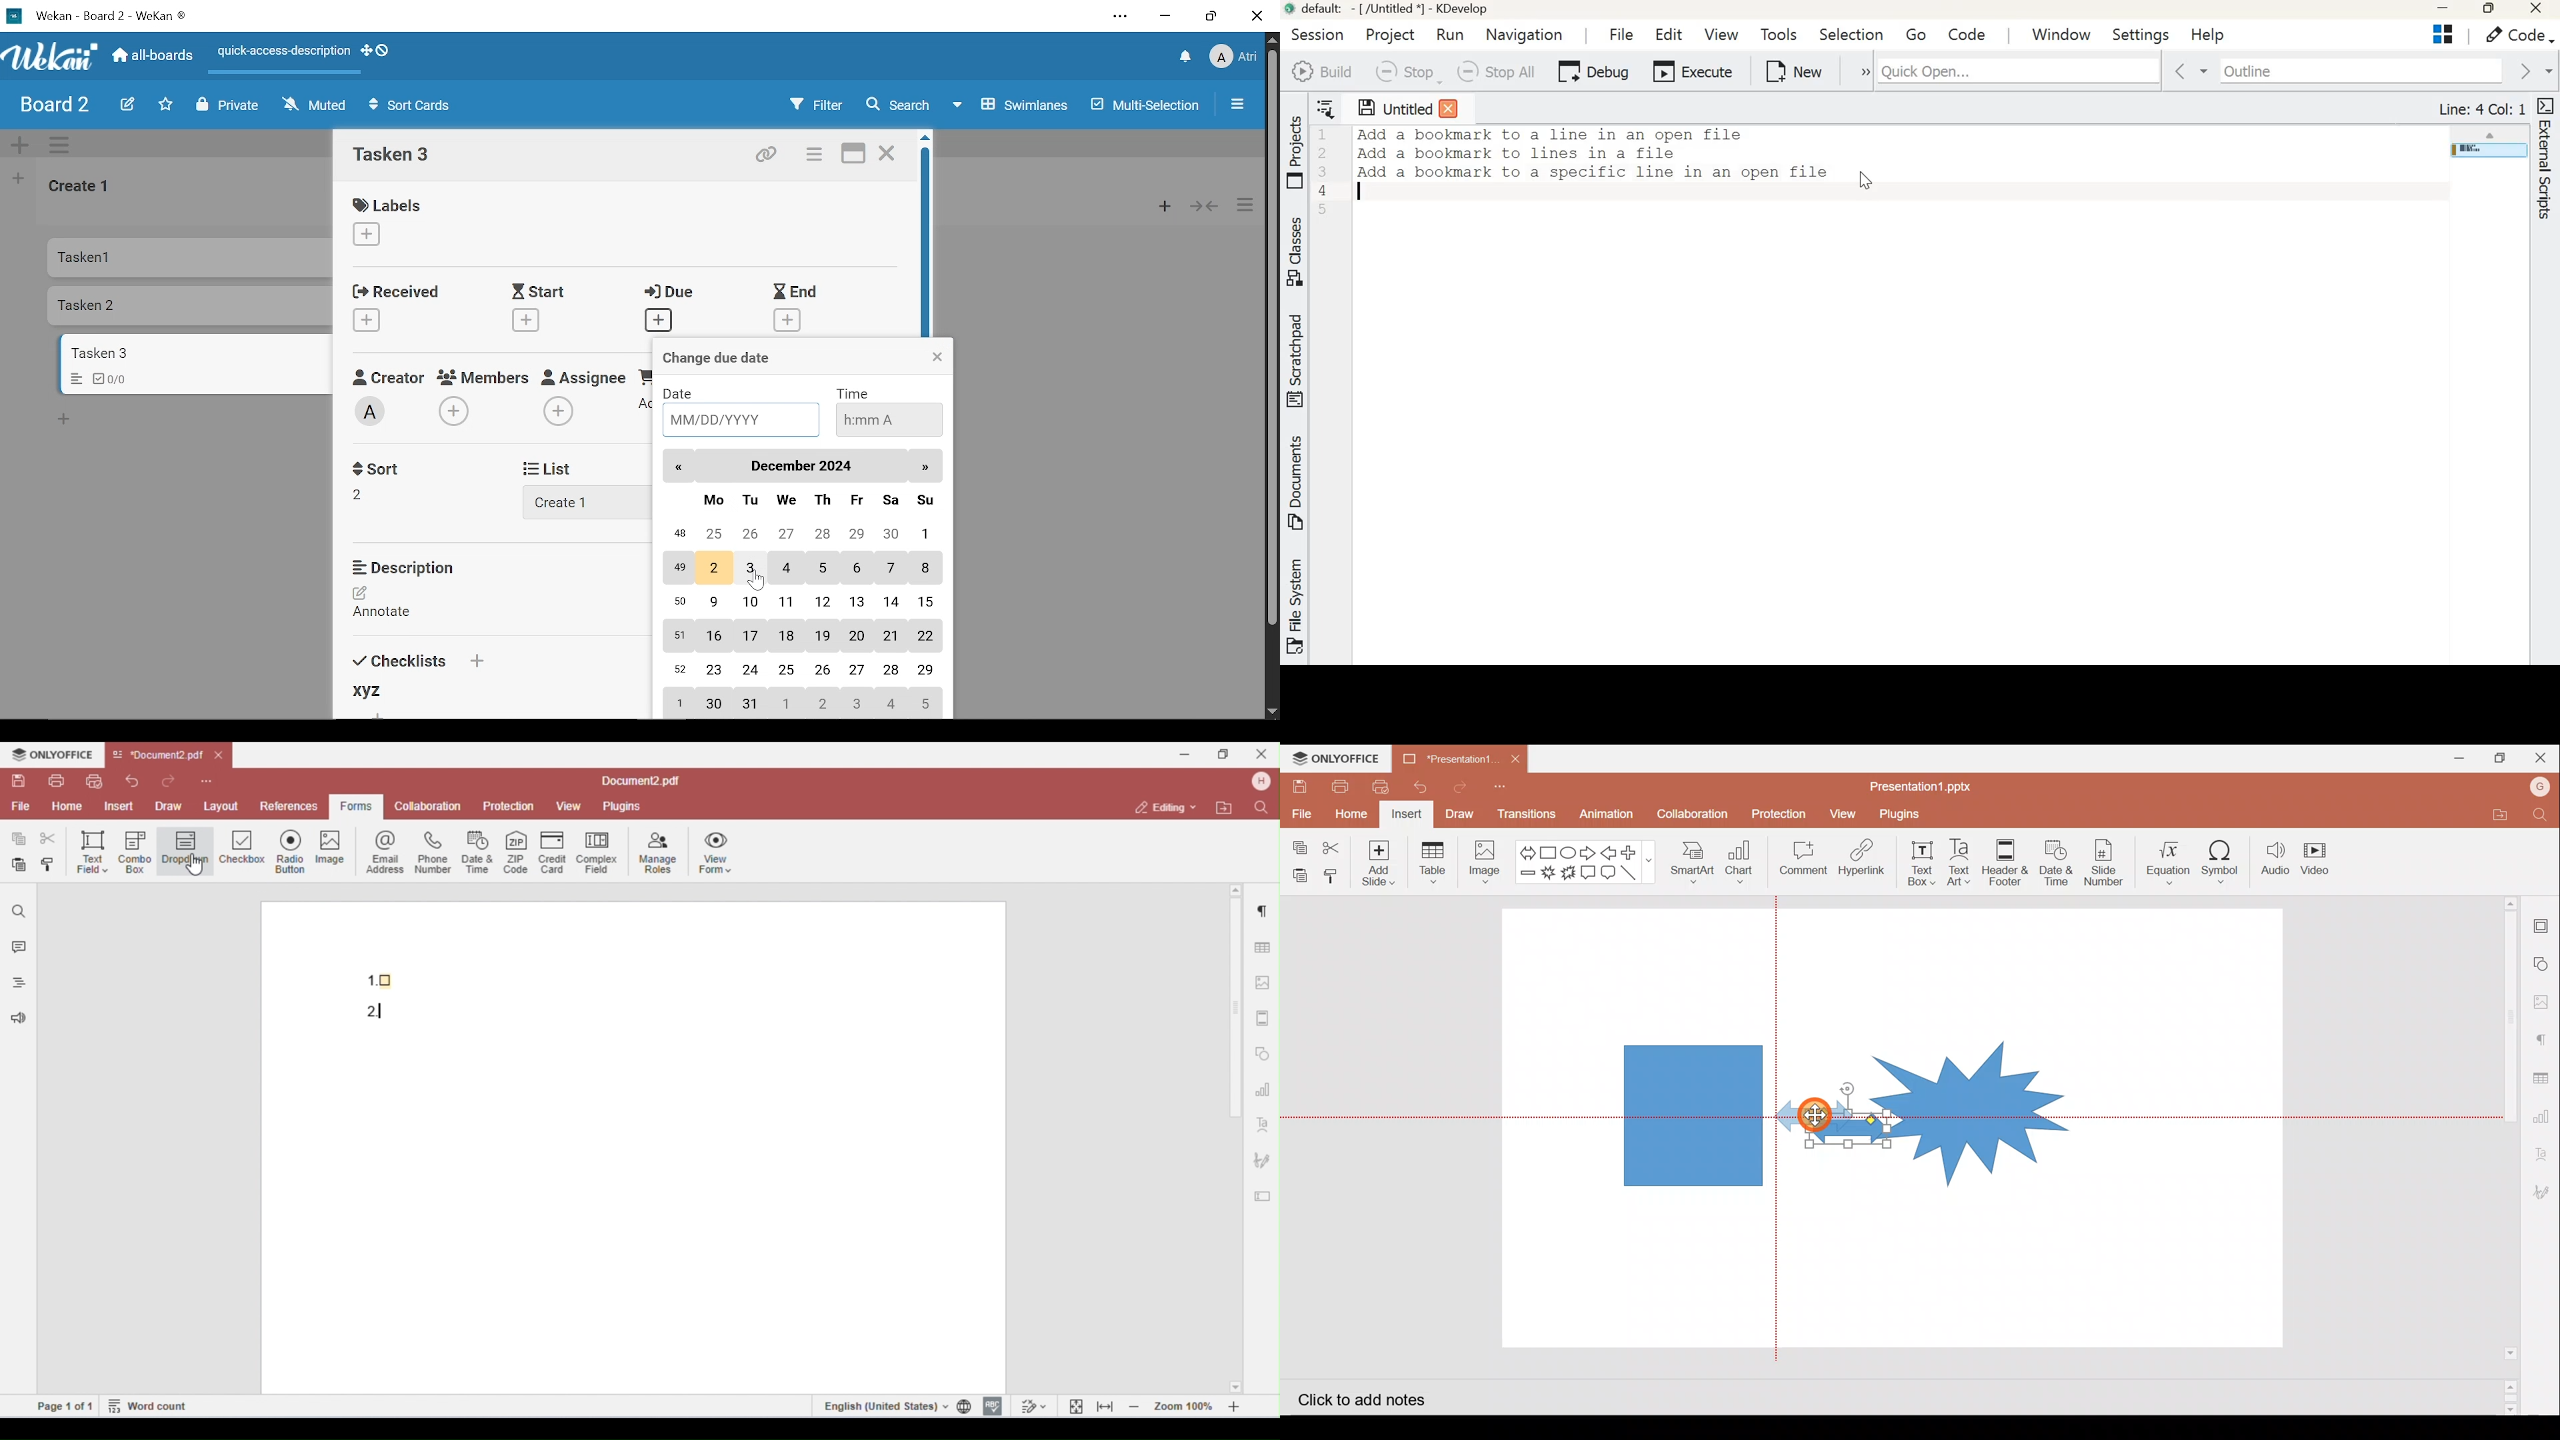 The image size is (2576, 1456). Describe the element at coordinates (1548, 873) in the screenshot. I see `Explosion 1` at that location.